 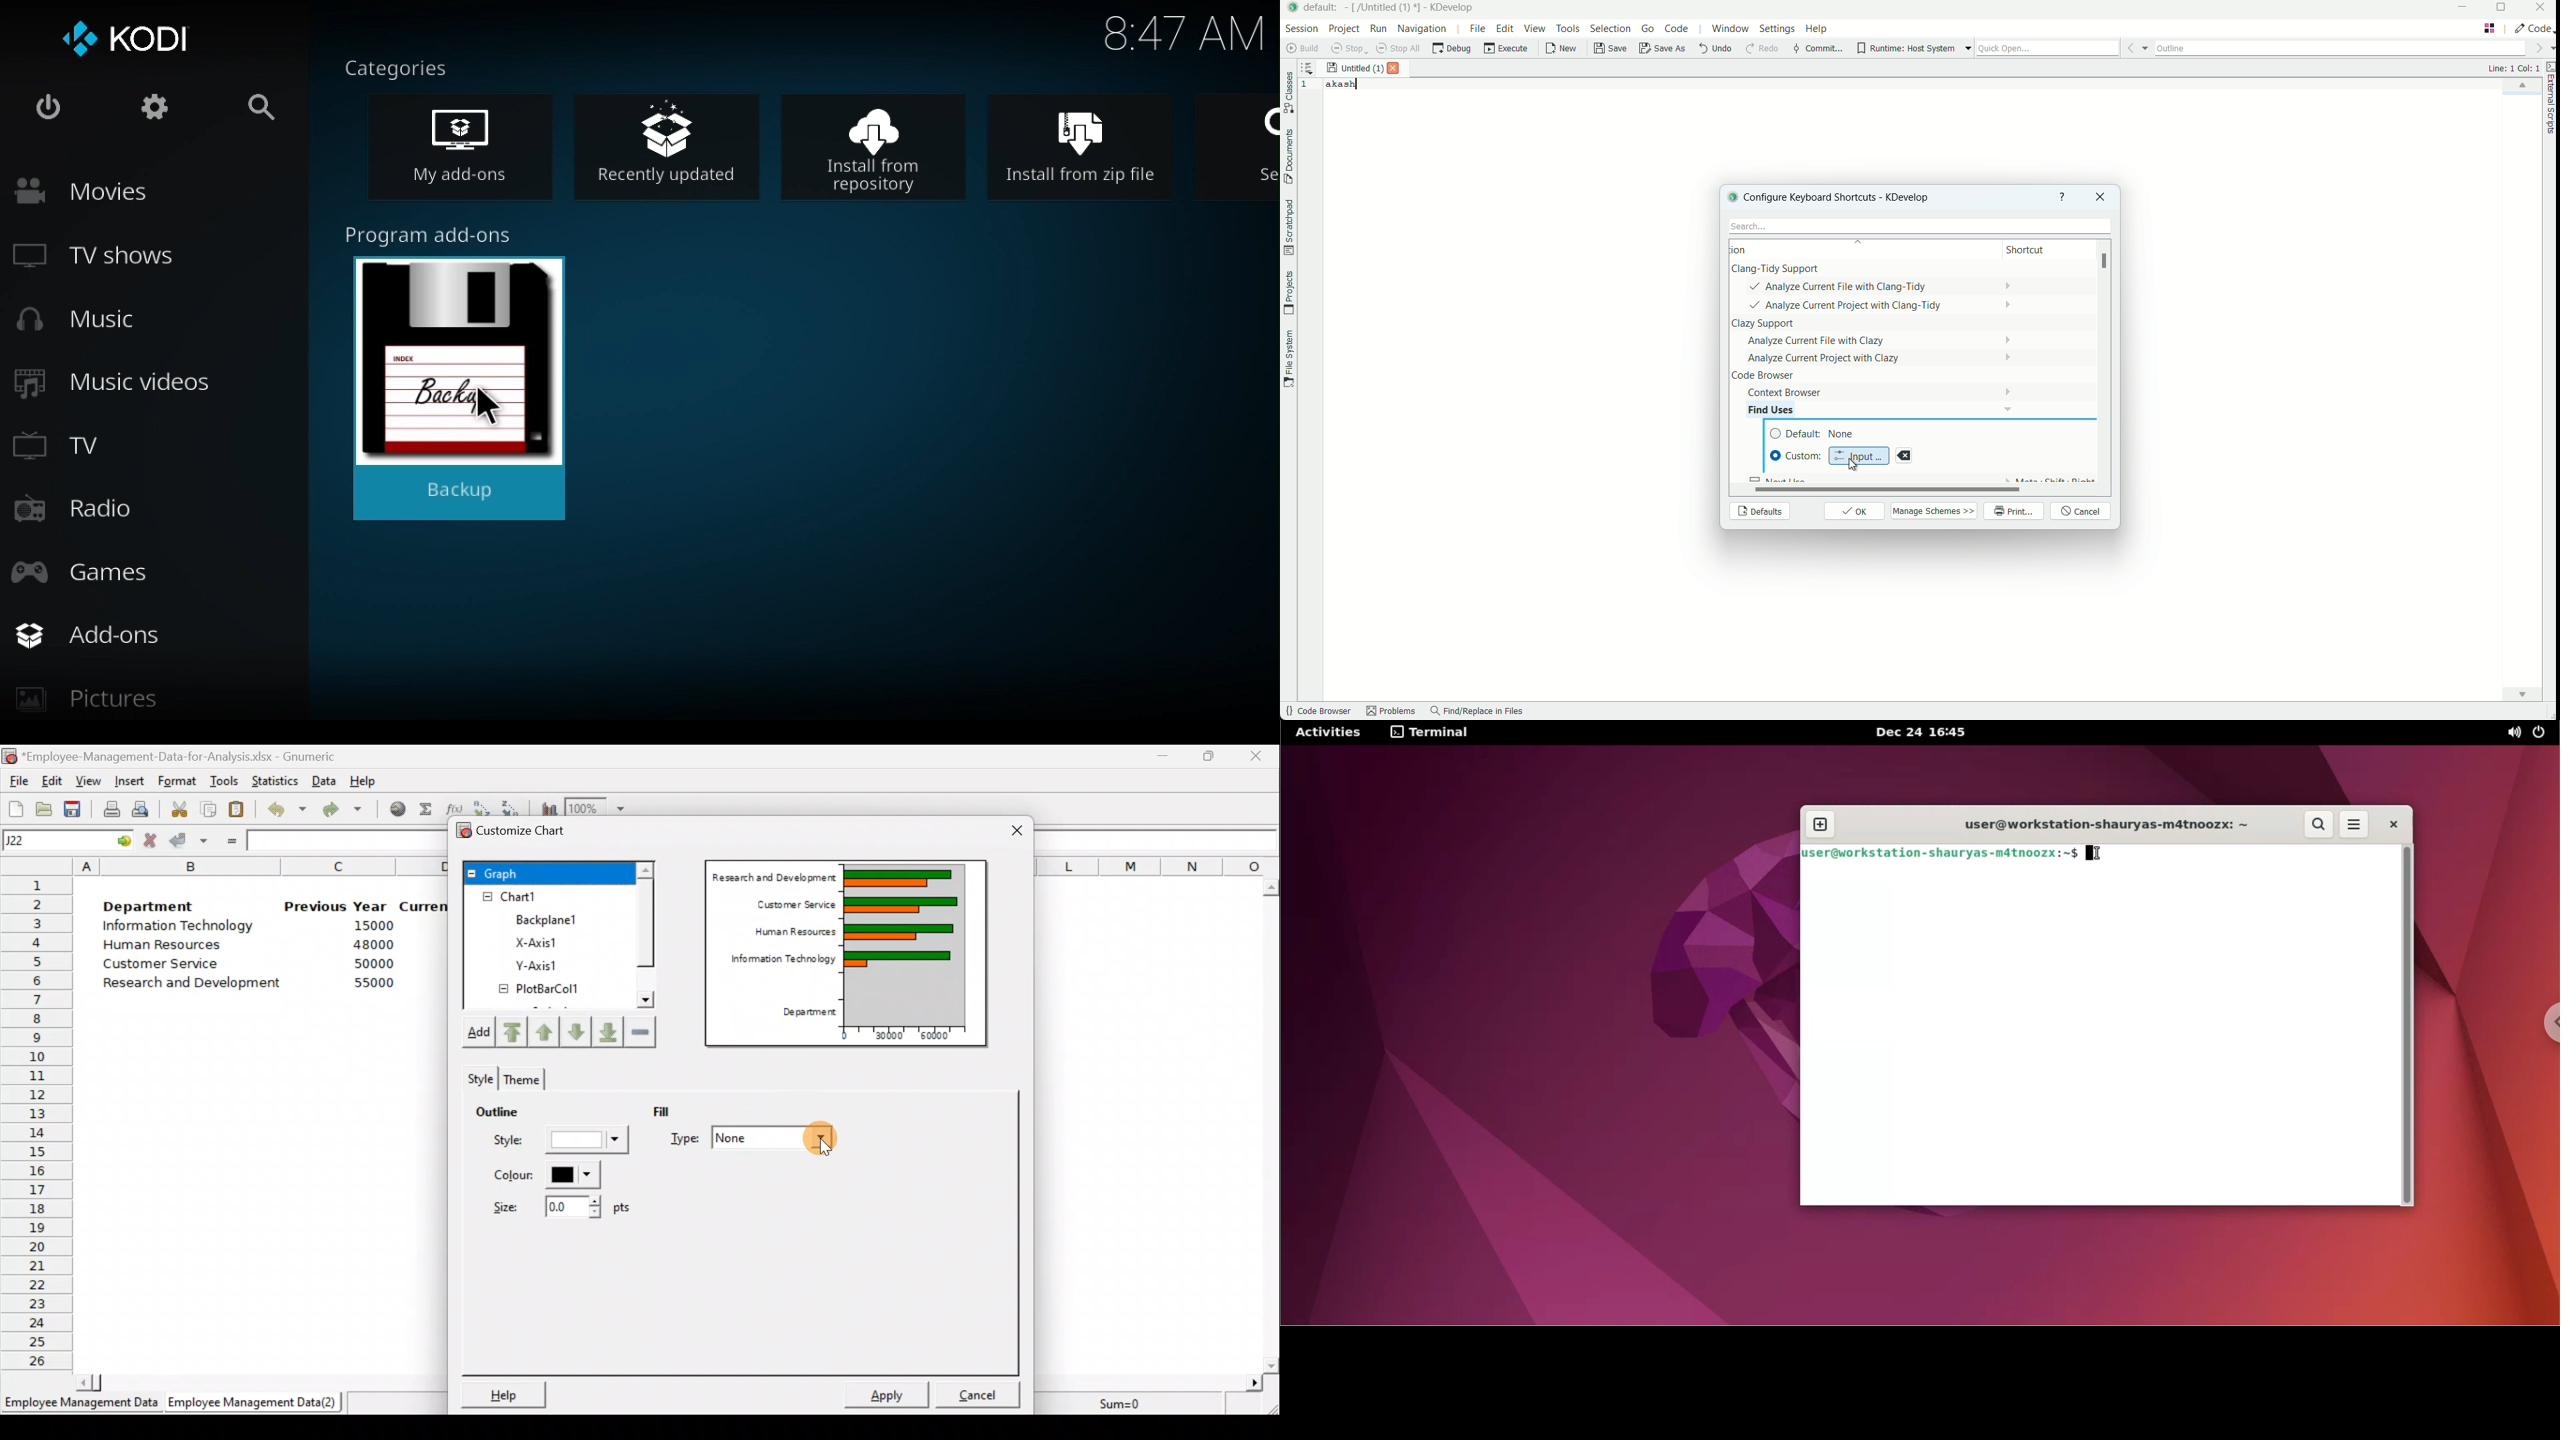 I want to click on Copy the selection, so click(x=212, y=809).